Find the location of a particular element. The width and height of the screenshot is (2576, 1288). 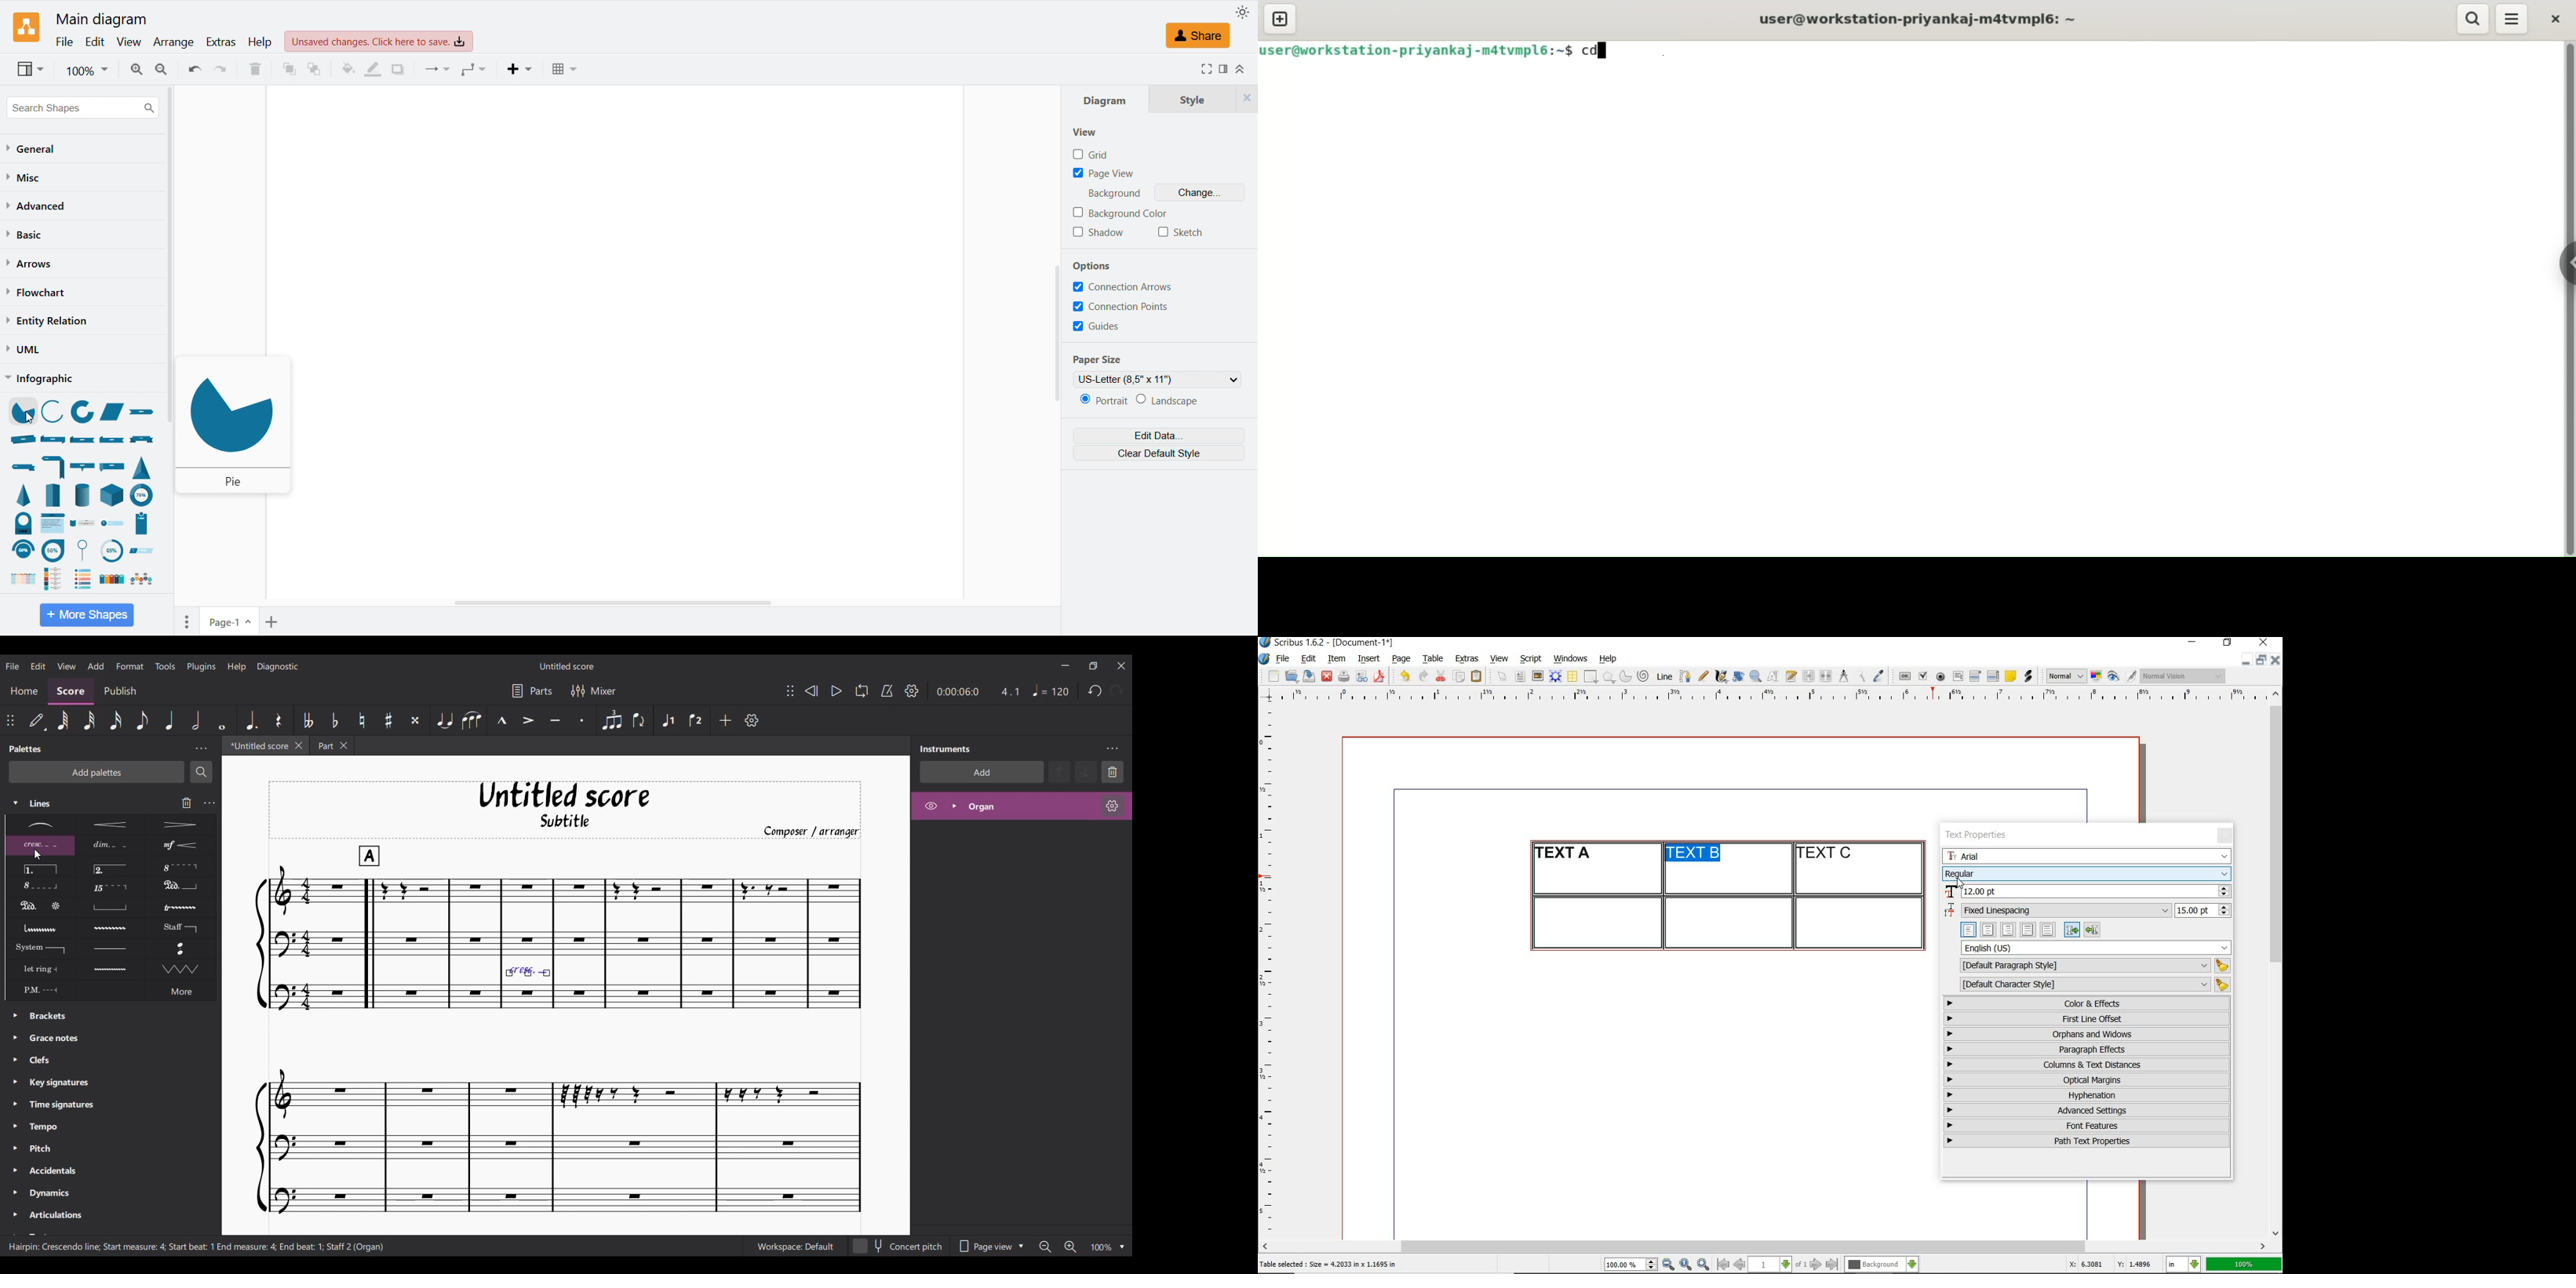

100% is located at coordinates (2245, 1264).